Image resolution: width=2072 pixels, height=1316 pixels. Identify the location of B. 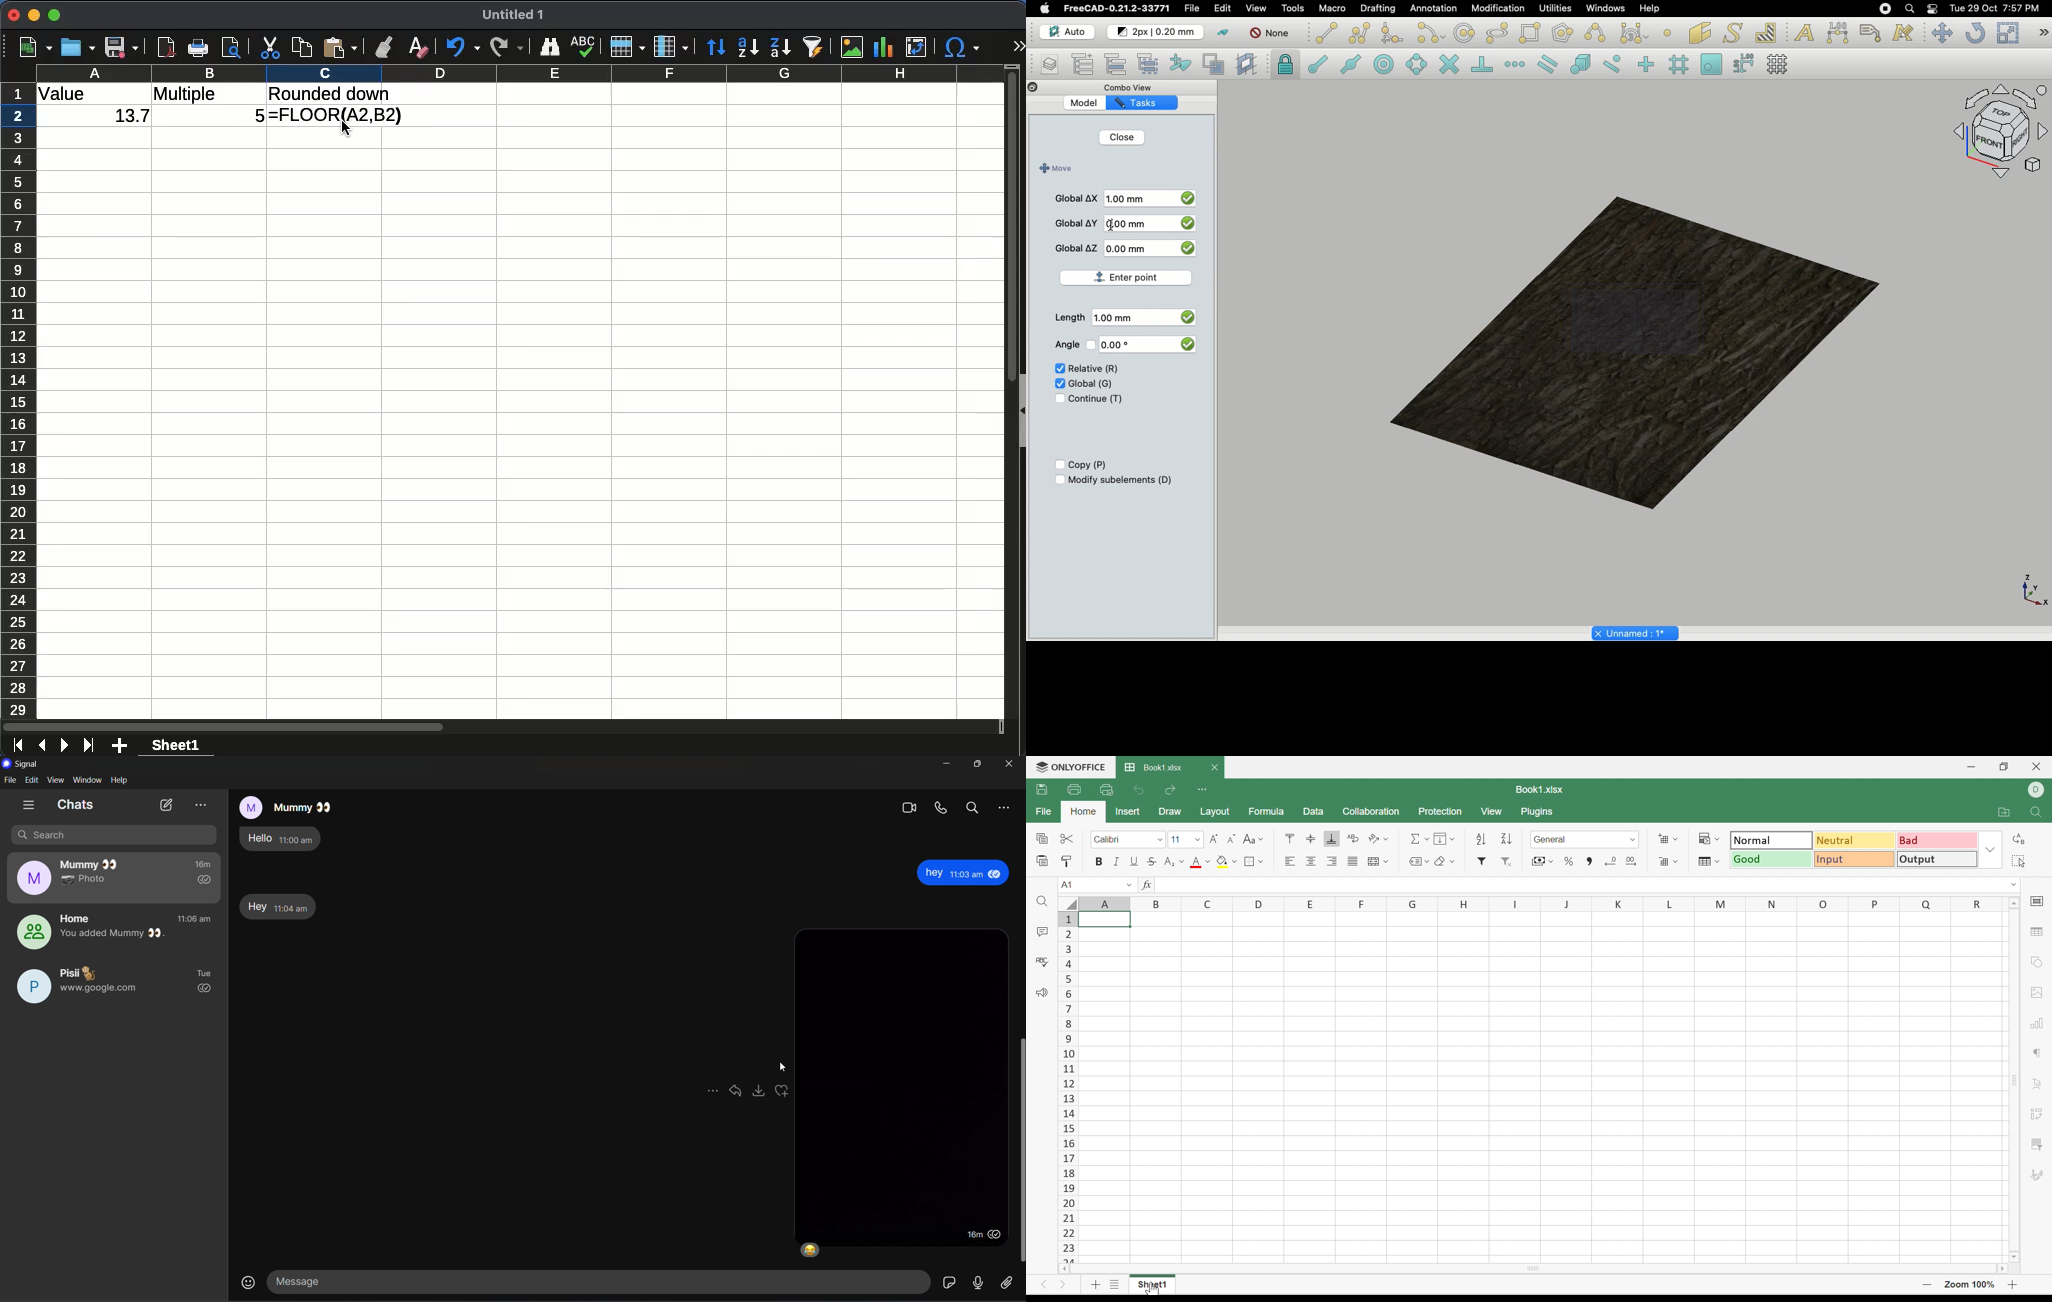
(1159, 903).